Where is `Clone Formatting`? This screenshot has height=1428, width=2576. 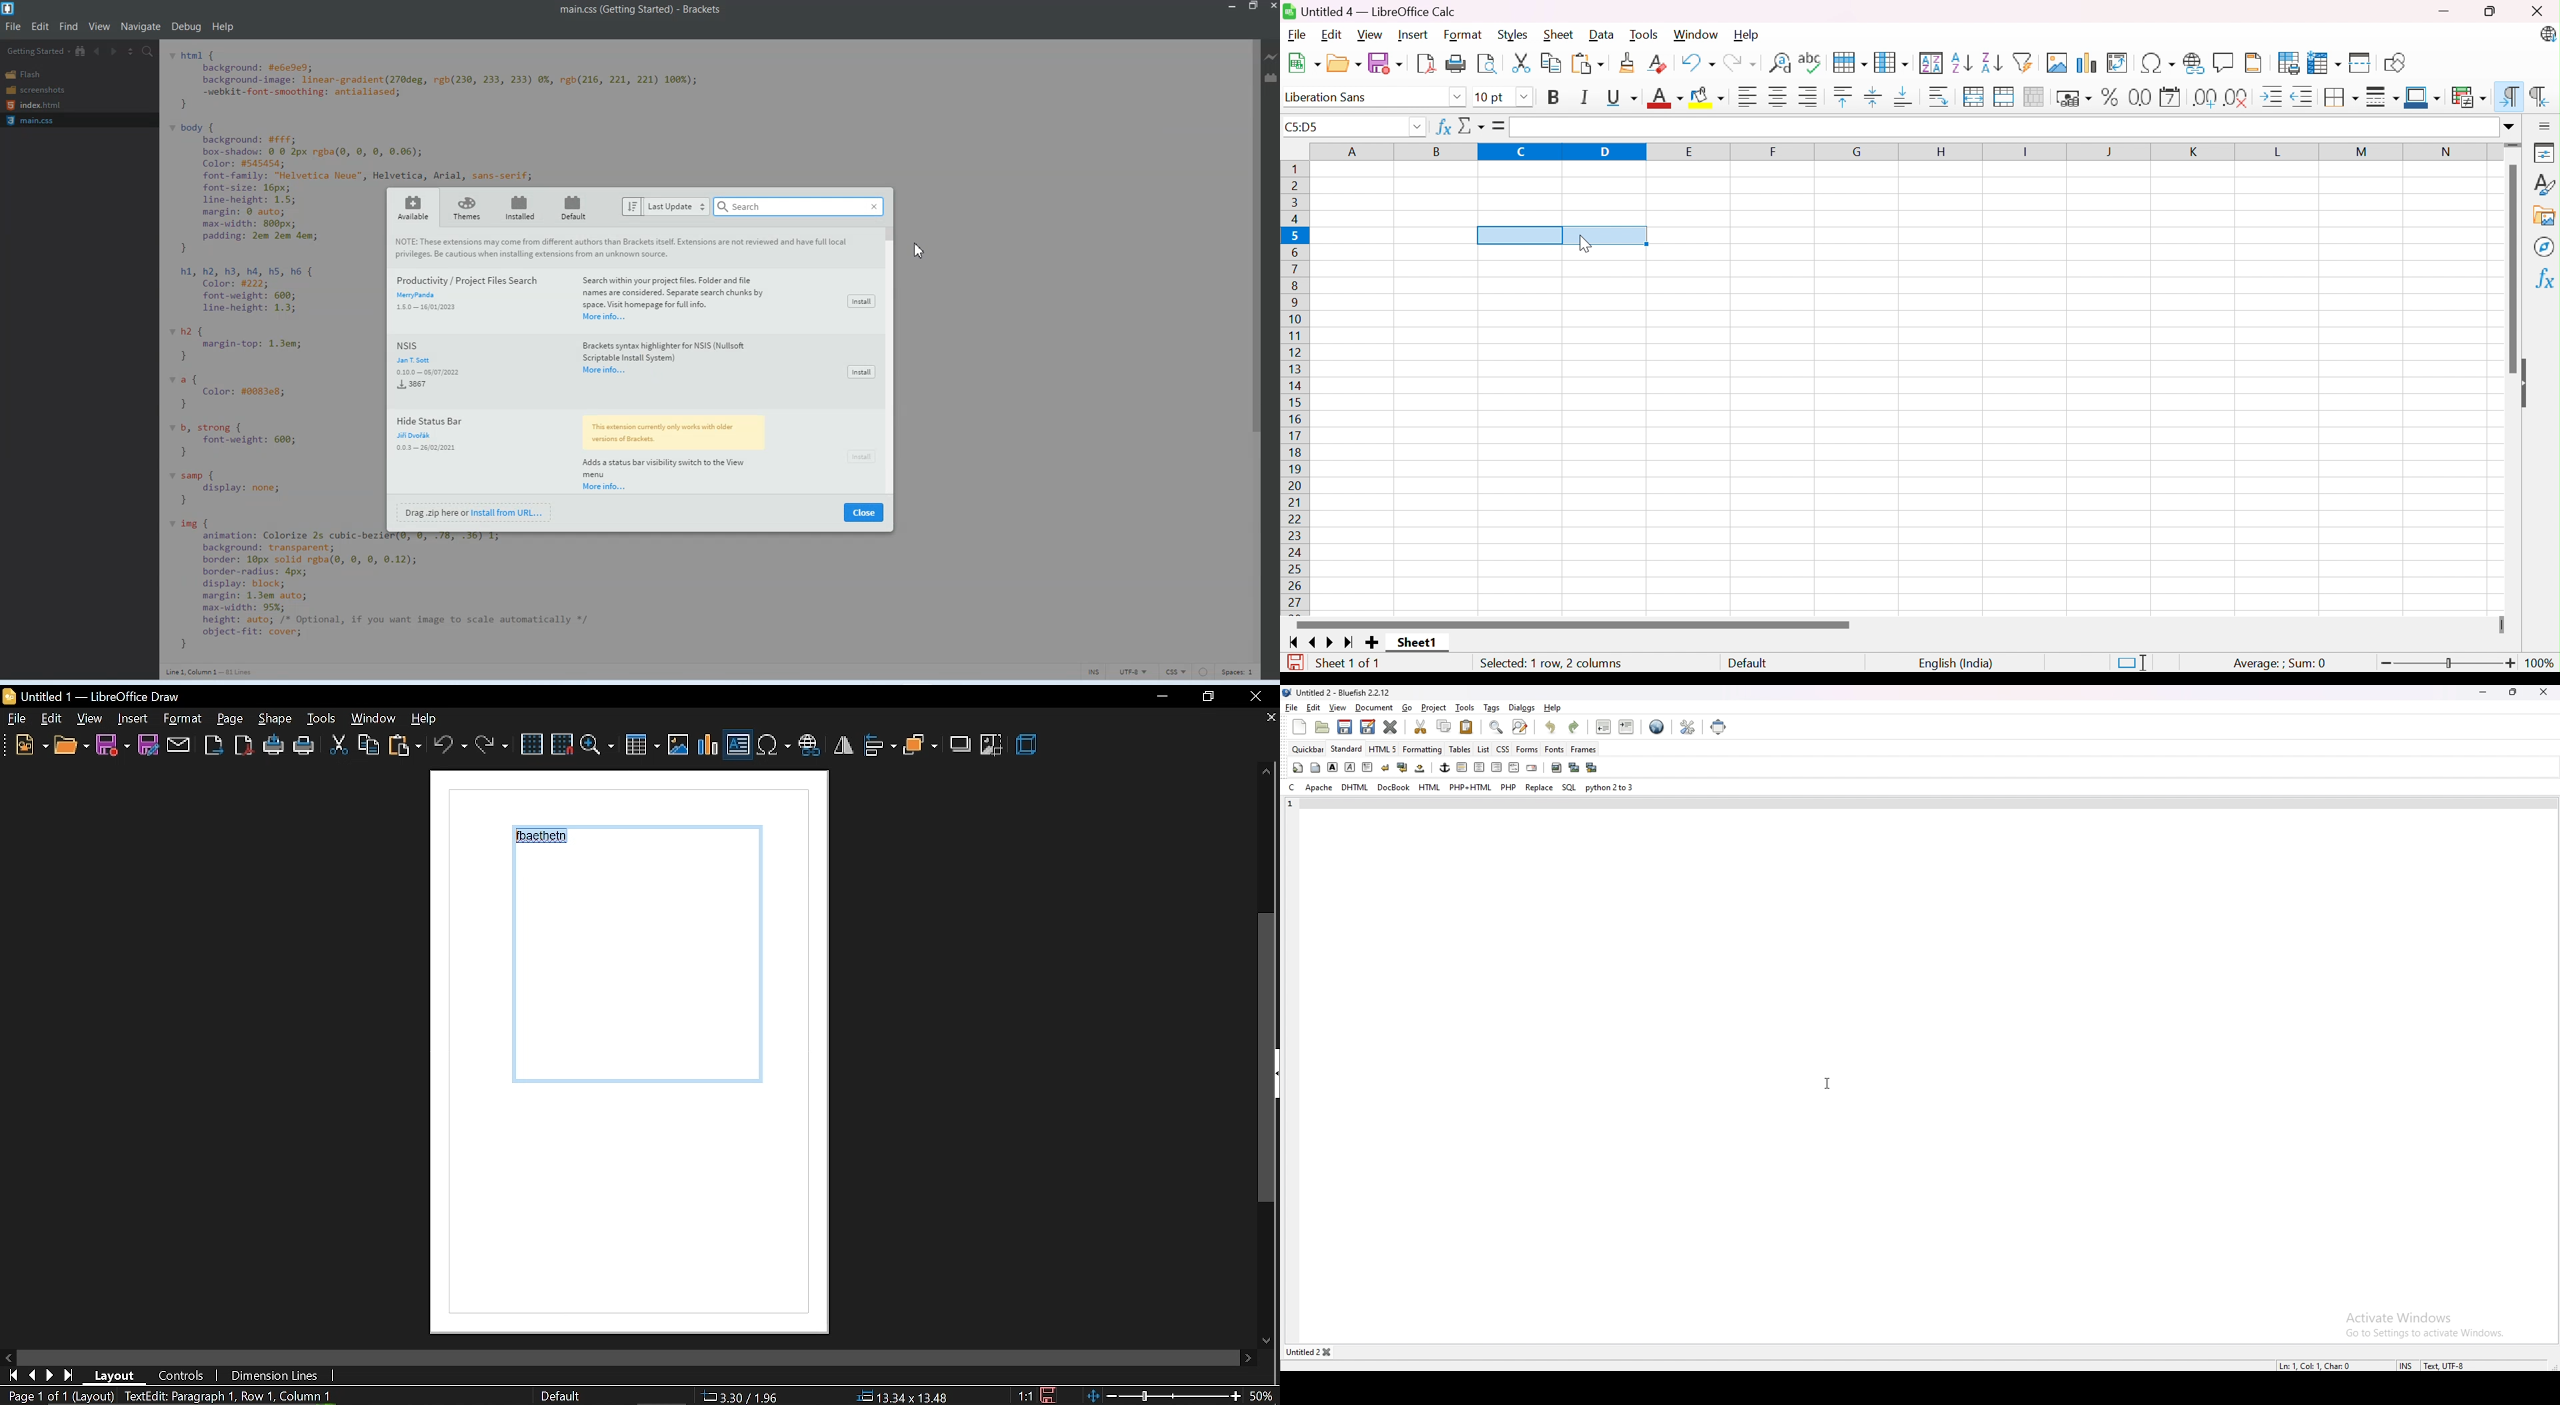 Clone Formatting is located at coordinates (1628, 63).